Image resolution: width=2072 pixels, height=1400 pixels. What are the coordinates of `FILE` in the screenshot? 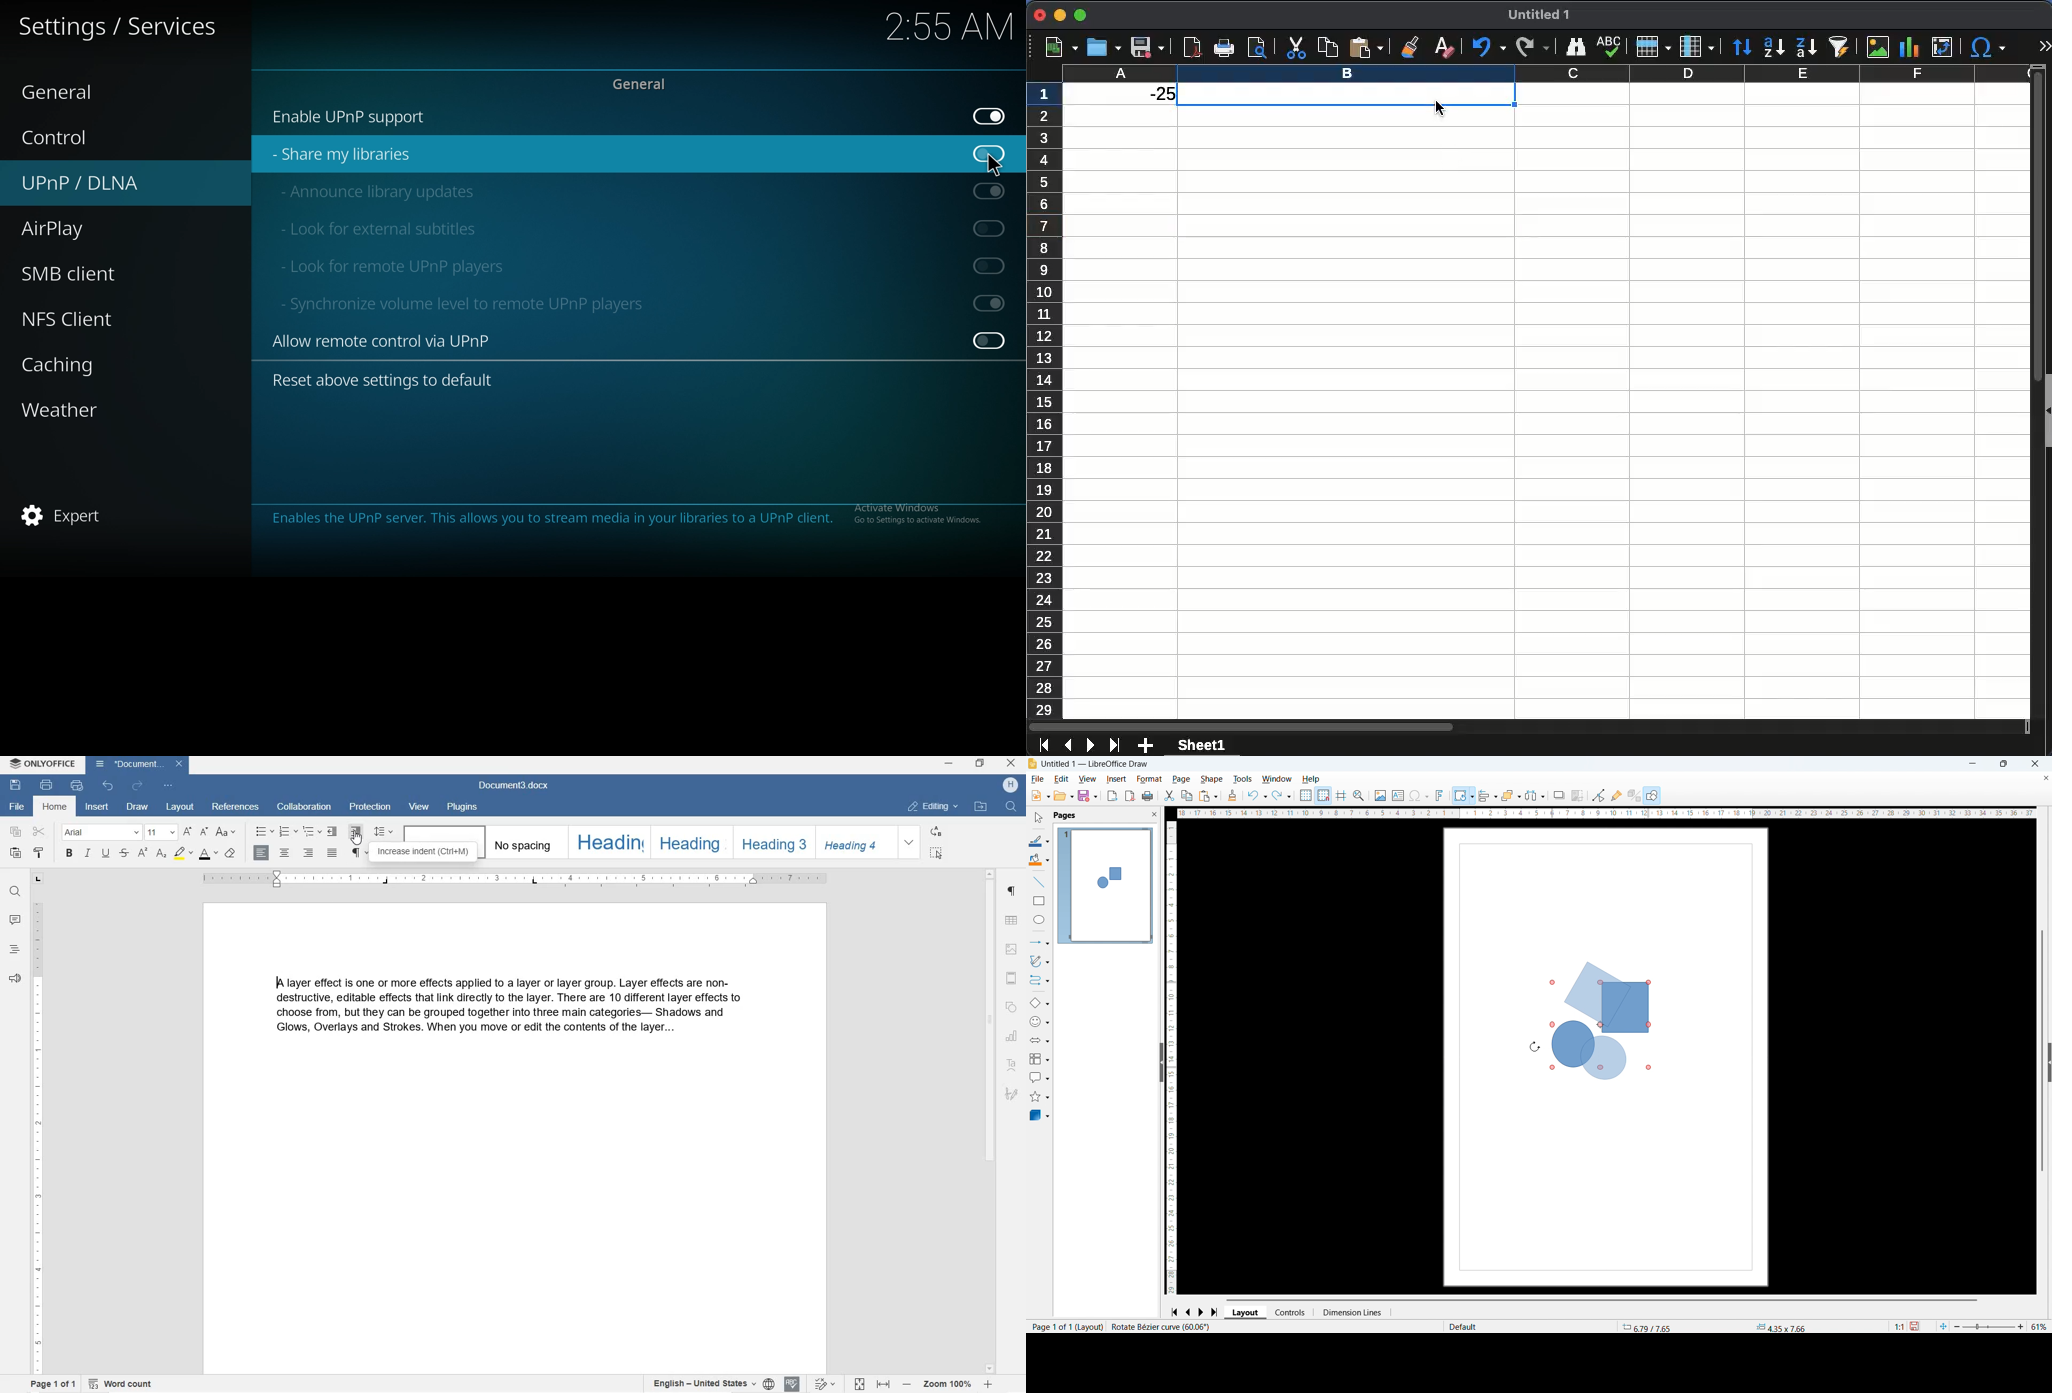 It's located at (17, 807).